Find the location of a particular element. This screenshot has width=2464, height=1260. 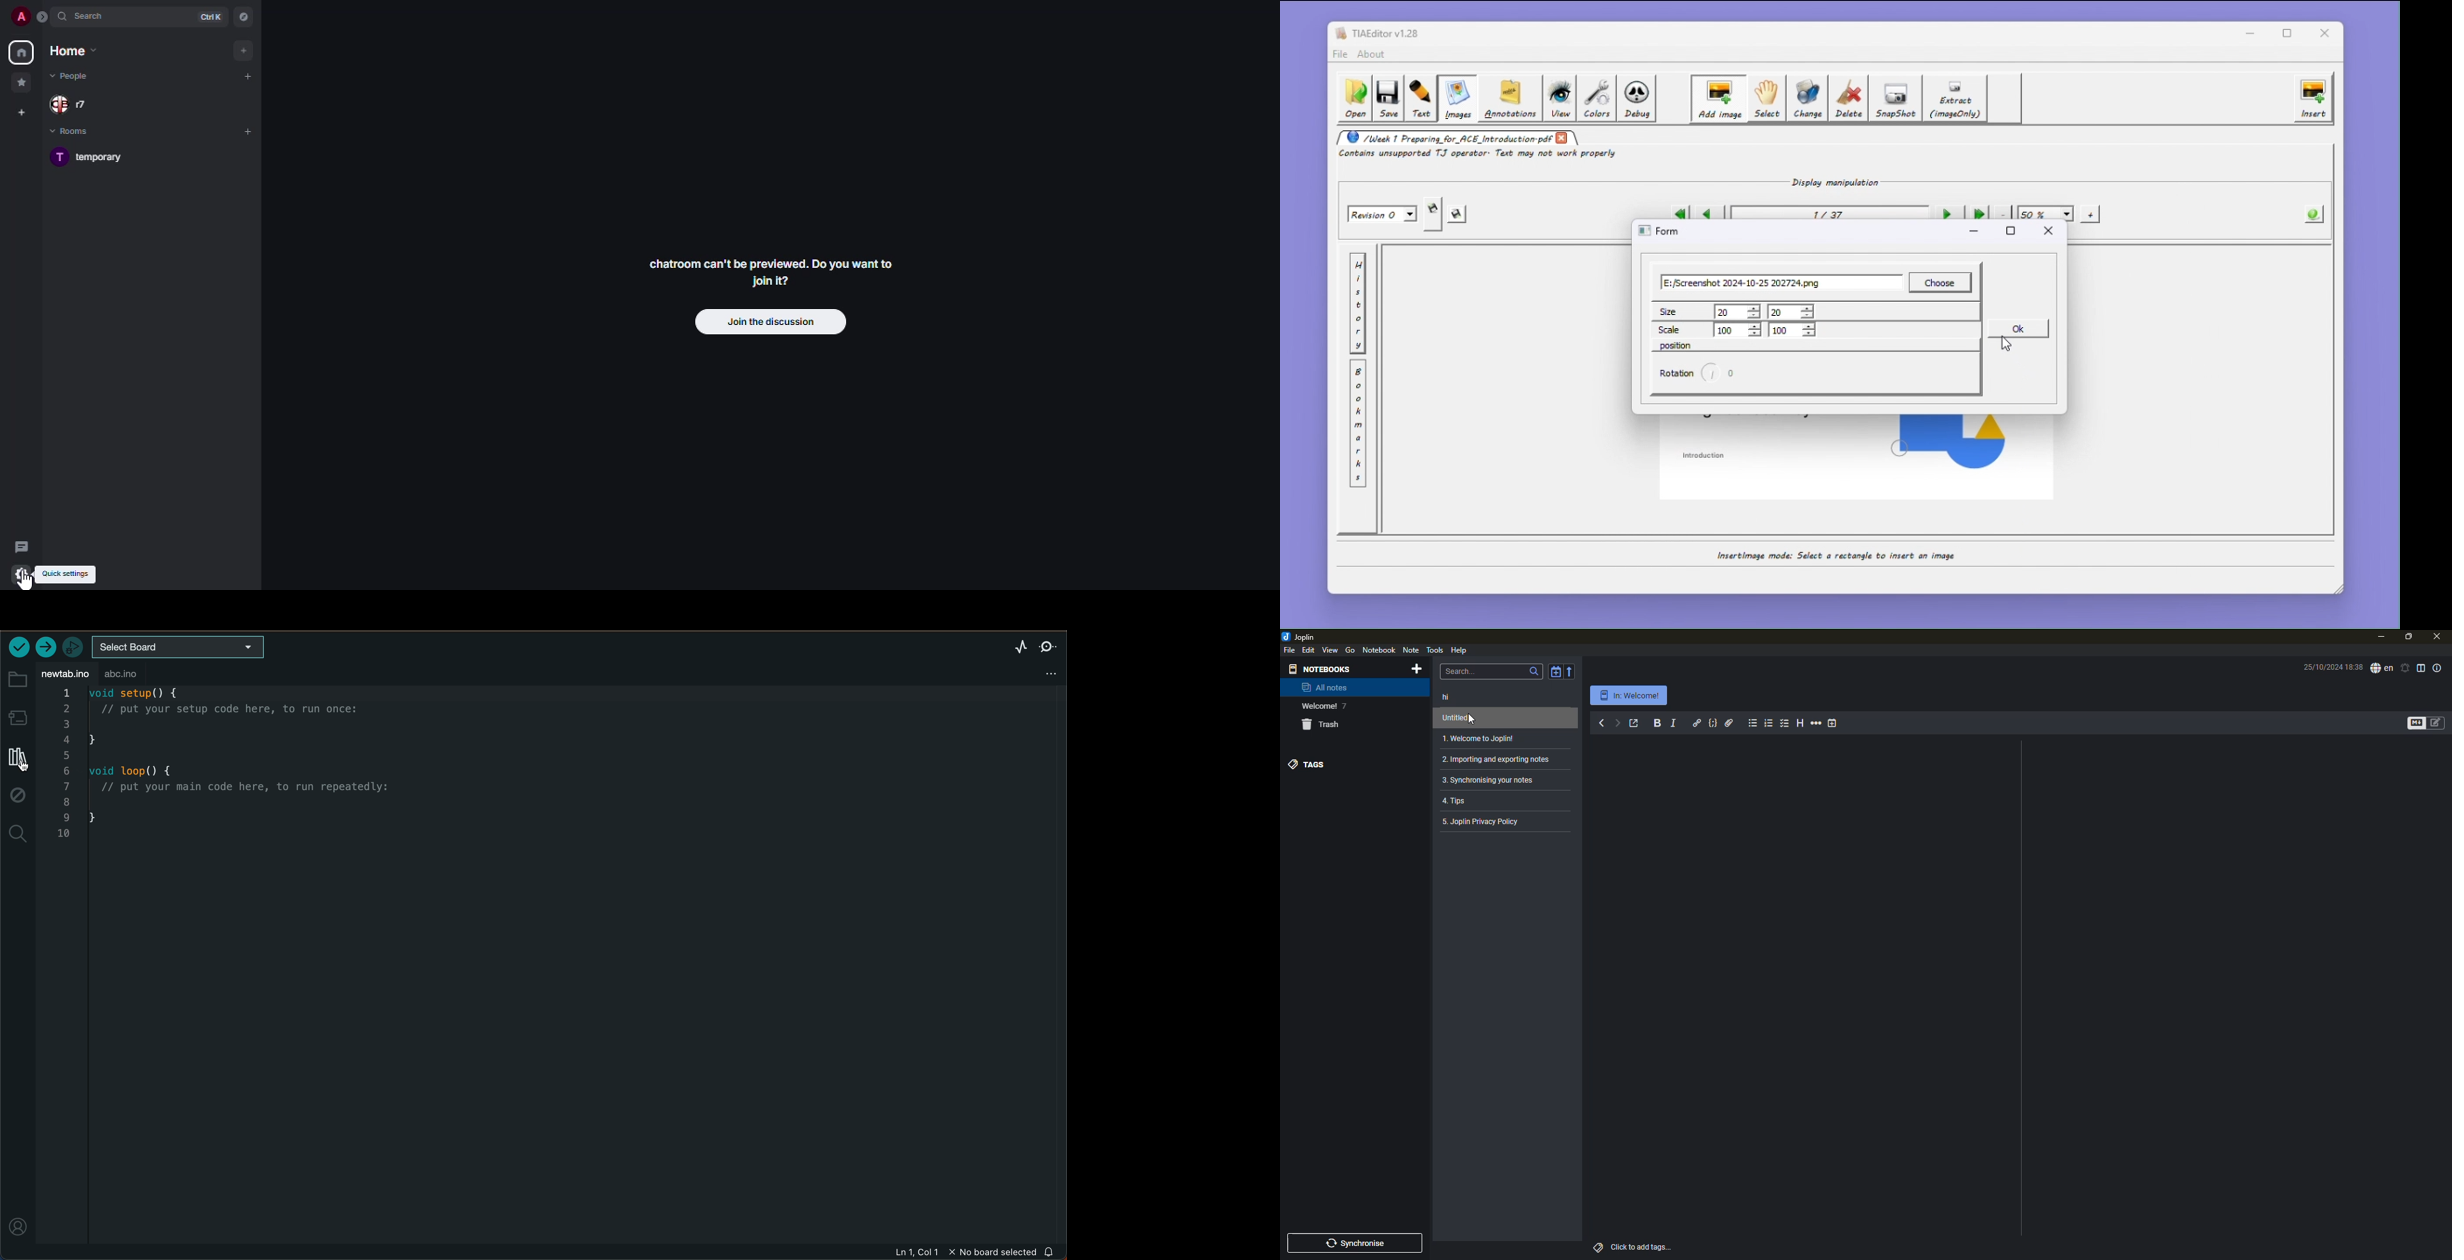

home is located at coordinates (70, 52).